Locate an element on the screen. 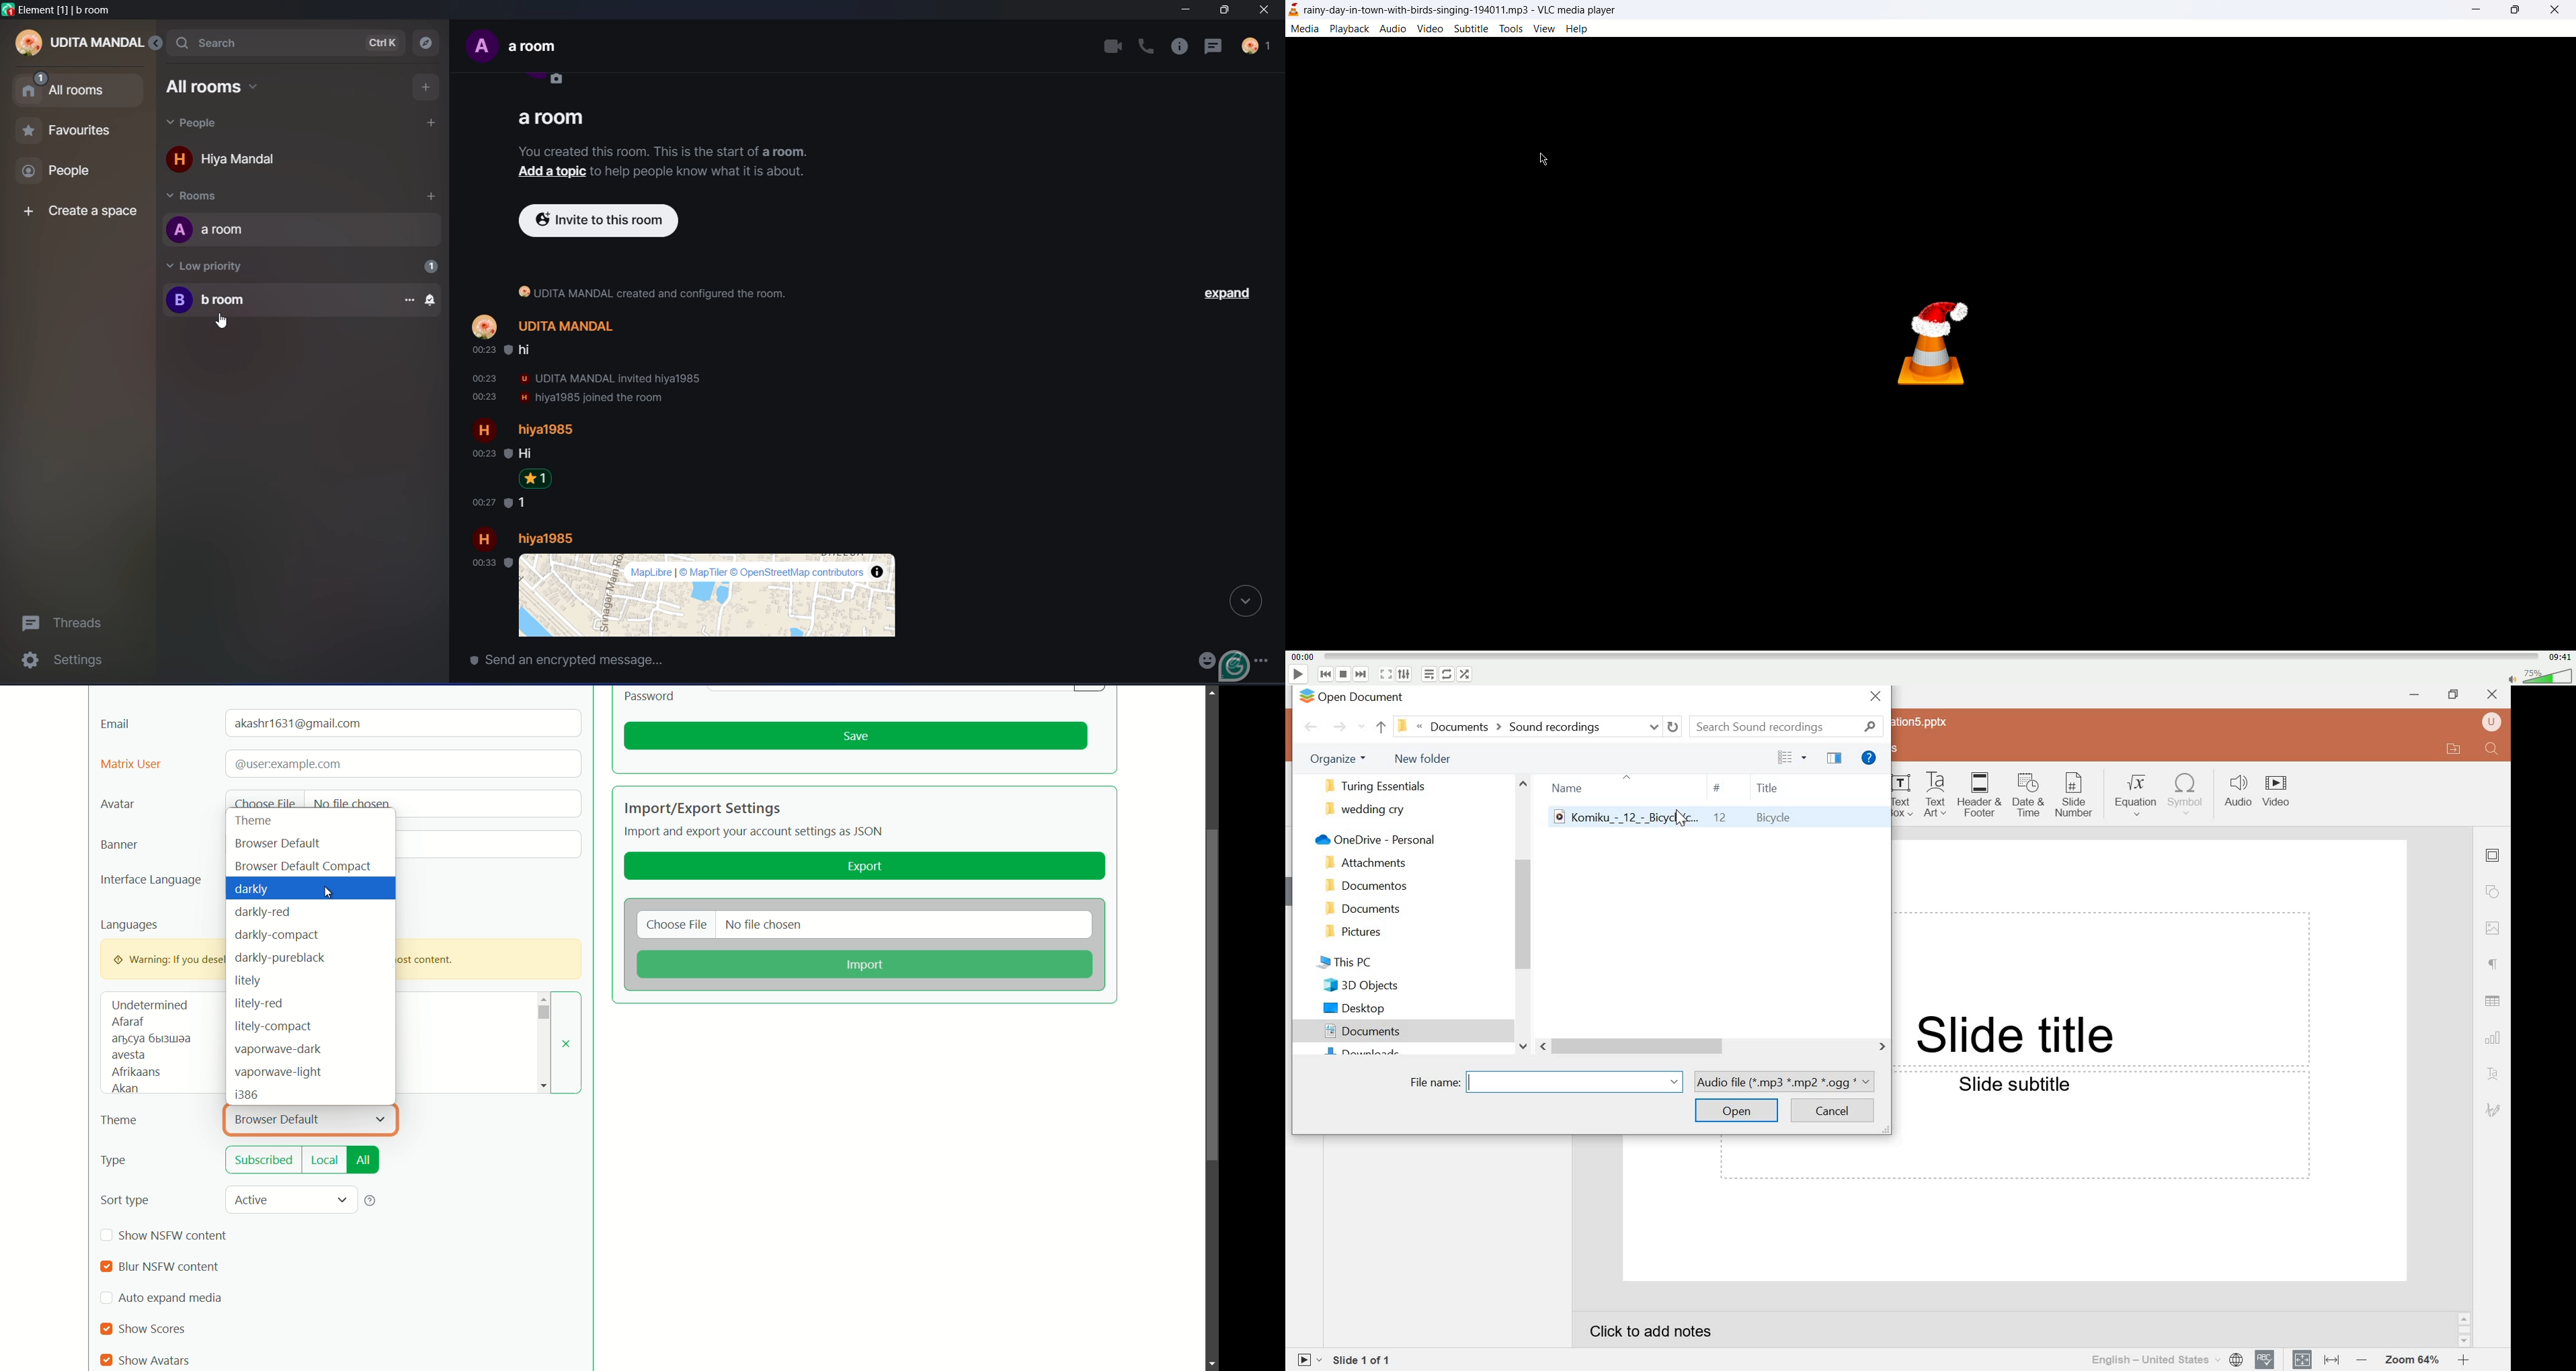 Image resolution: width=2576 pixels, height=1372 pixels. scroll bar is located at coordinates (1636, 1047).